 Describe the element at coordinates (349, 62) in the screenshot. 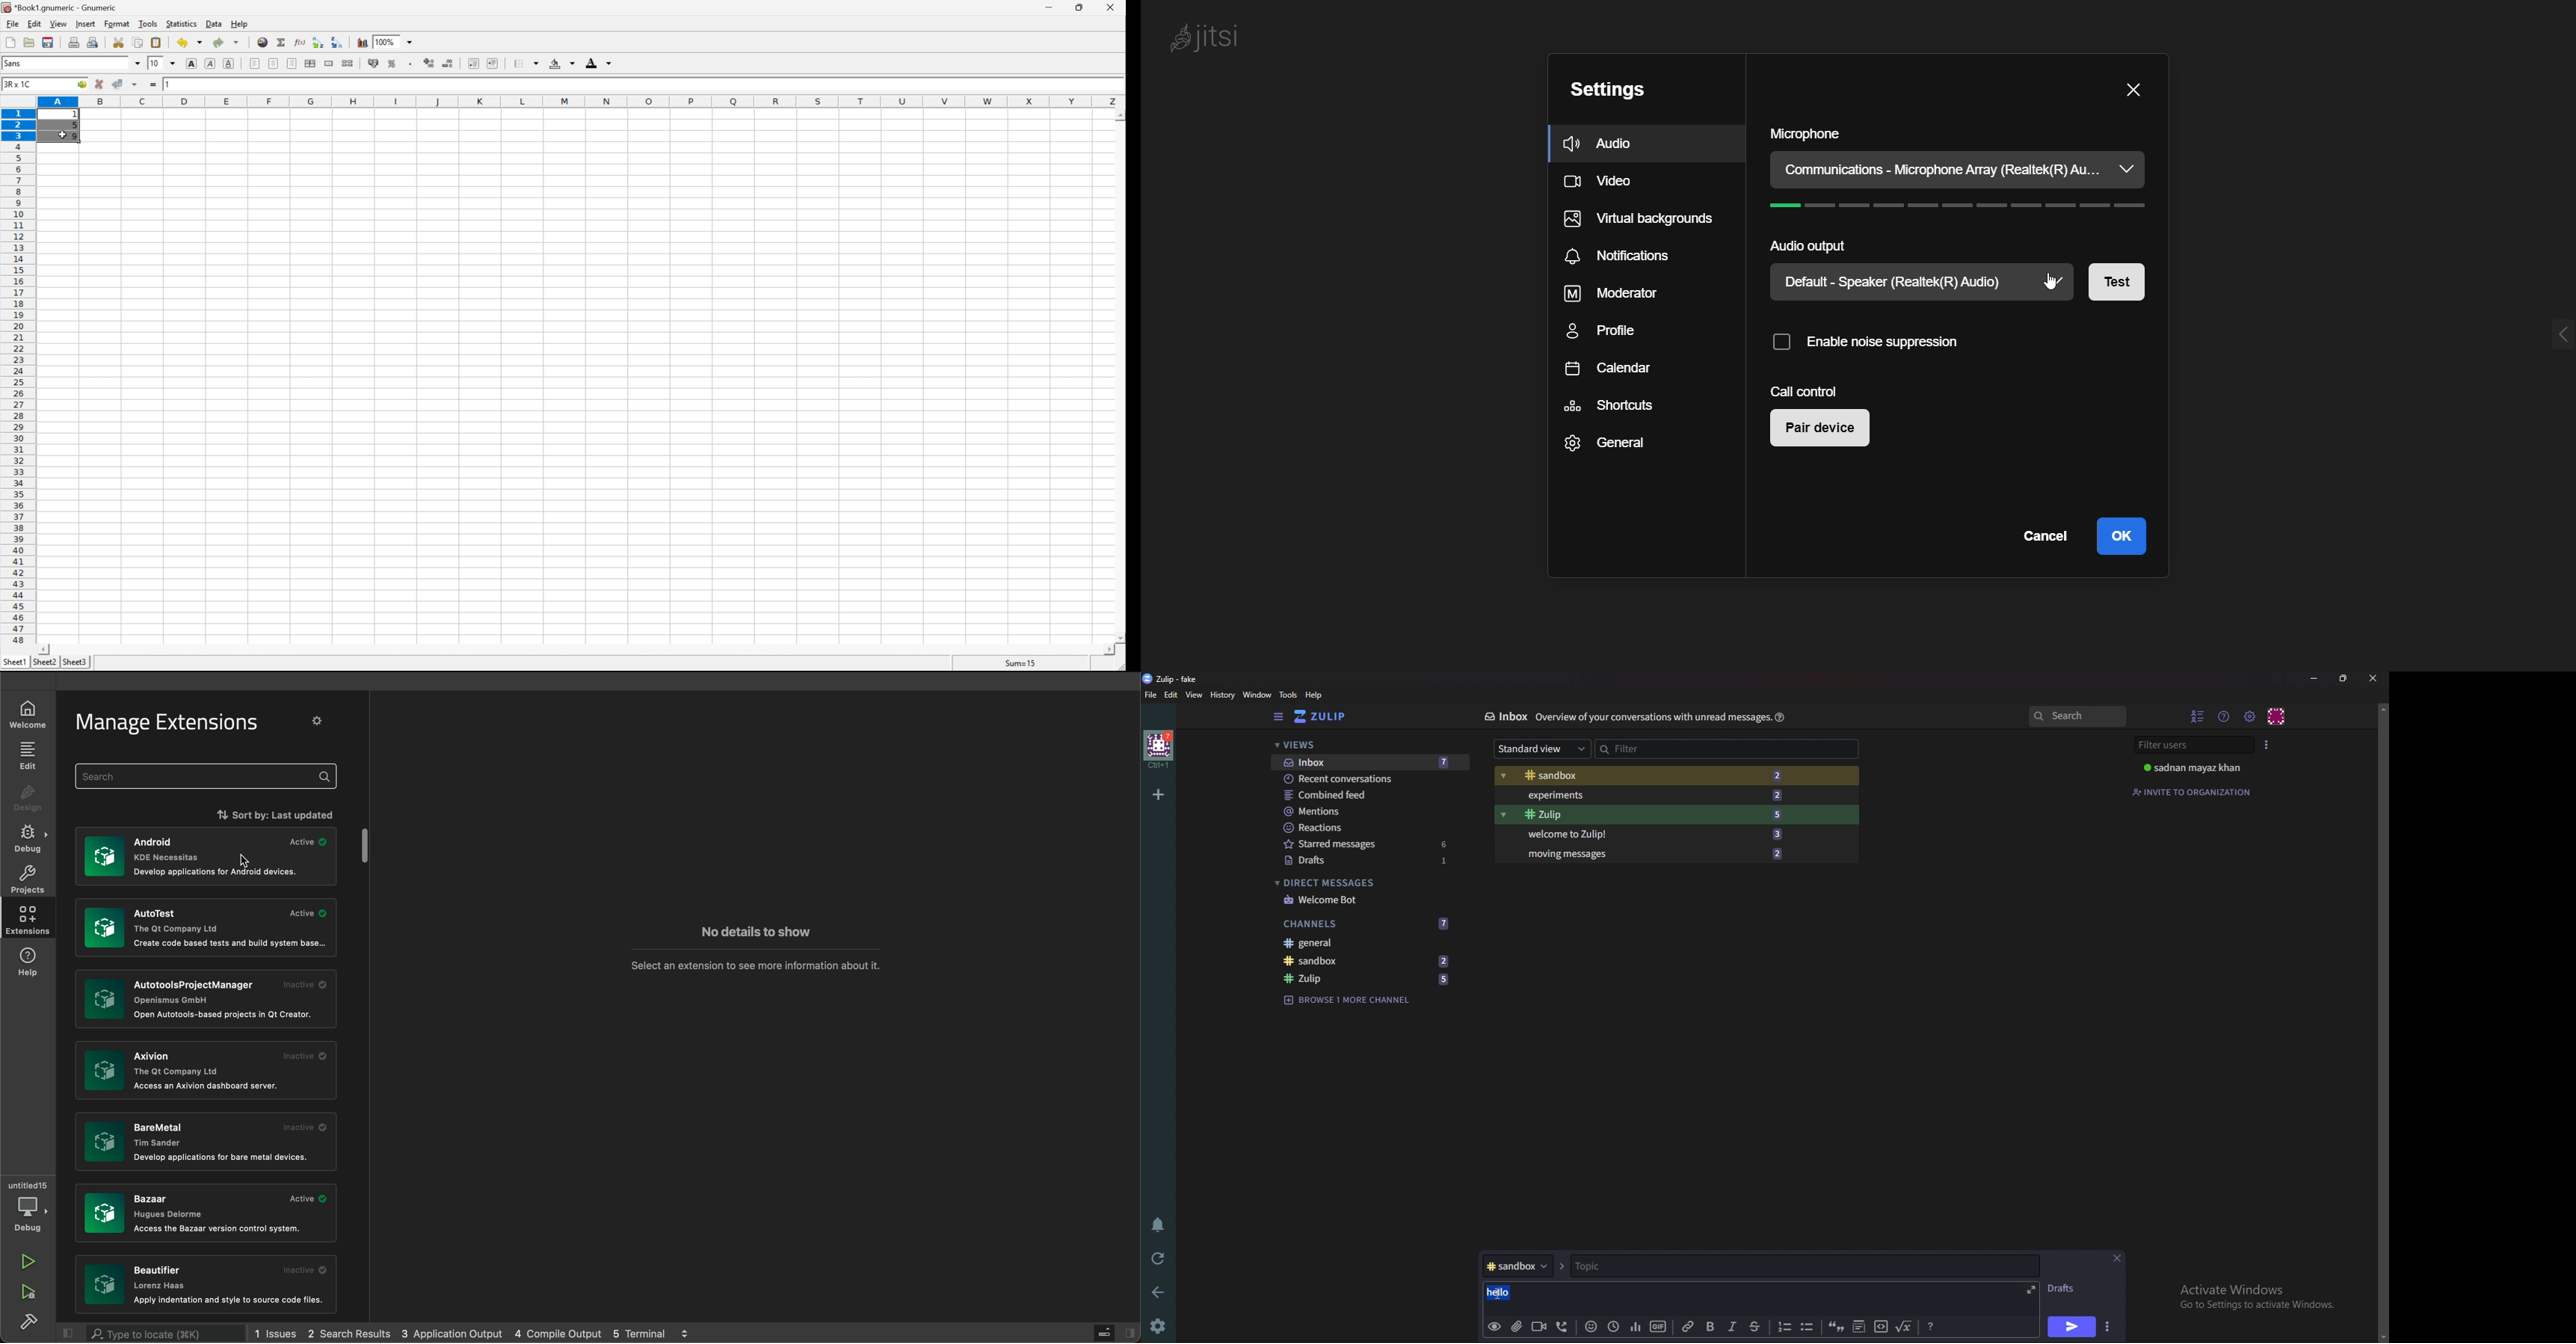

I see `split merged ranges of cells` at that location.